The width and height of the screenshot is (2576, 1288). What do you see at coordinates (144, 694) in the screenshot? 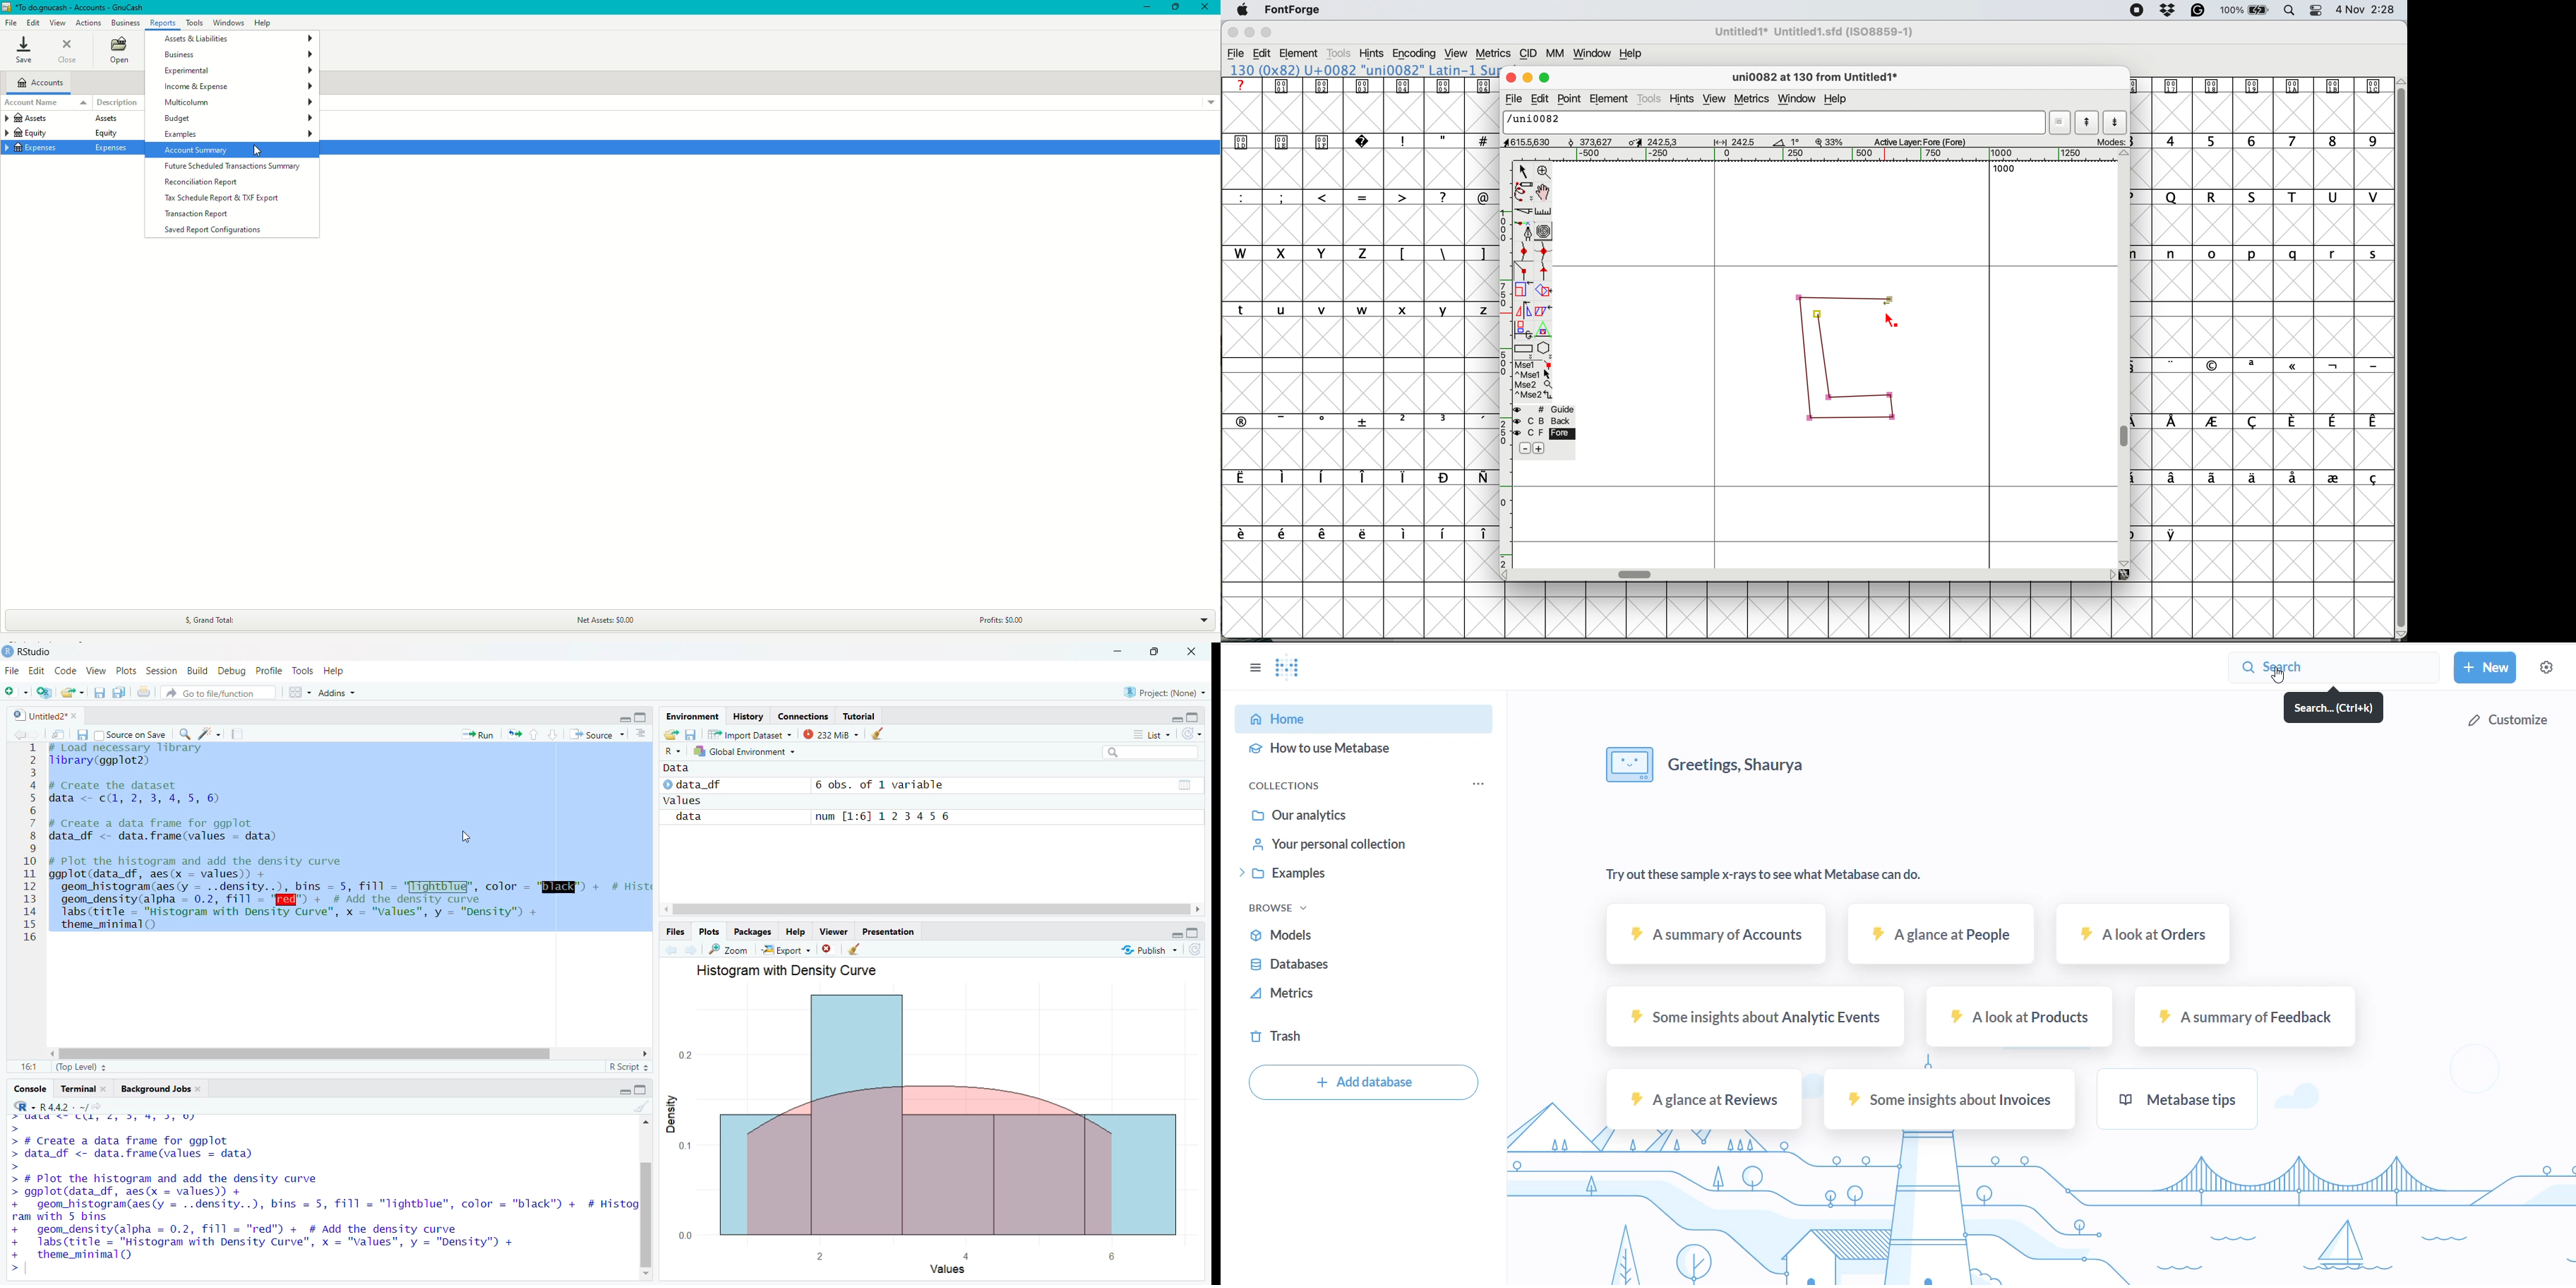
I see `print the current file` at bounding box center [144, 694].